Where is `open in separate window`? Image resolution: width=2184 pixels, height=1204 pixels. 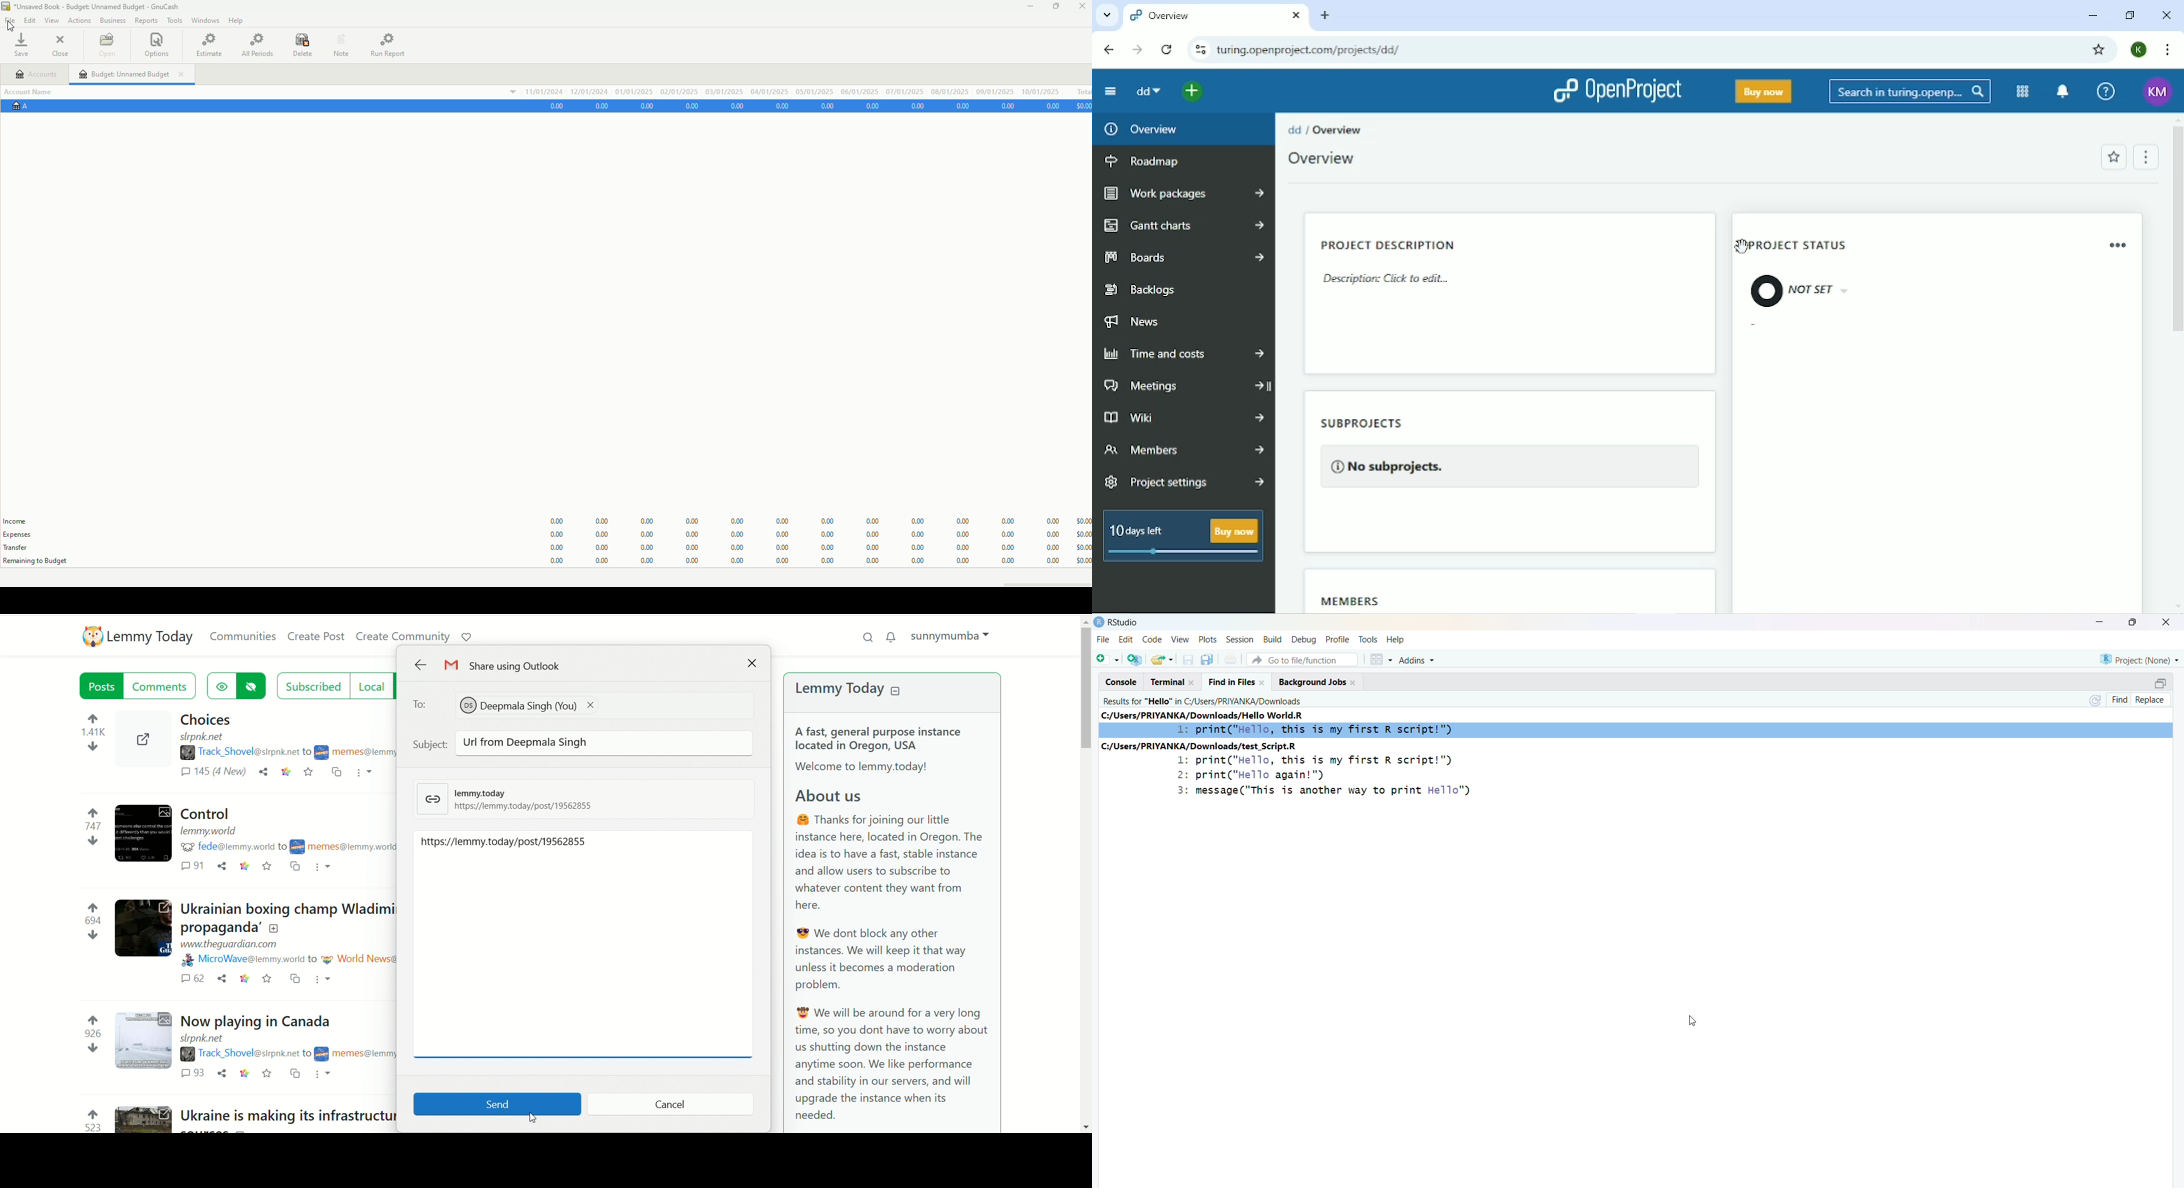 open in separate window is located at coordinates (2161, 683).